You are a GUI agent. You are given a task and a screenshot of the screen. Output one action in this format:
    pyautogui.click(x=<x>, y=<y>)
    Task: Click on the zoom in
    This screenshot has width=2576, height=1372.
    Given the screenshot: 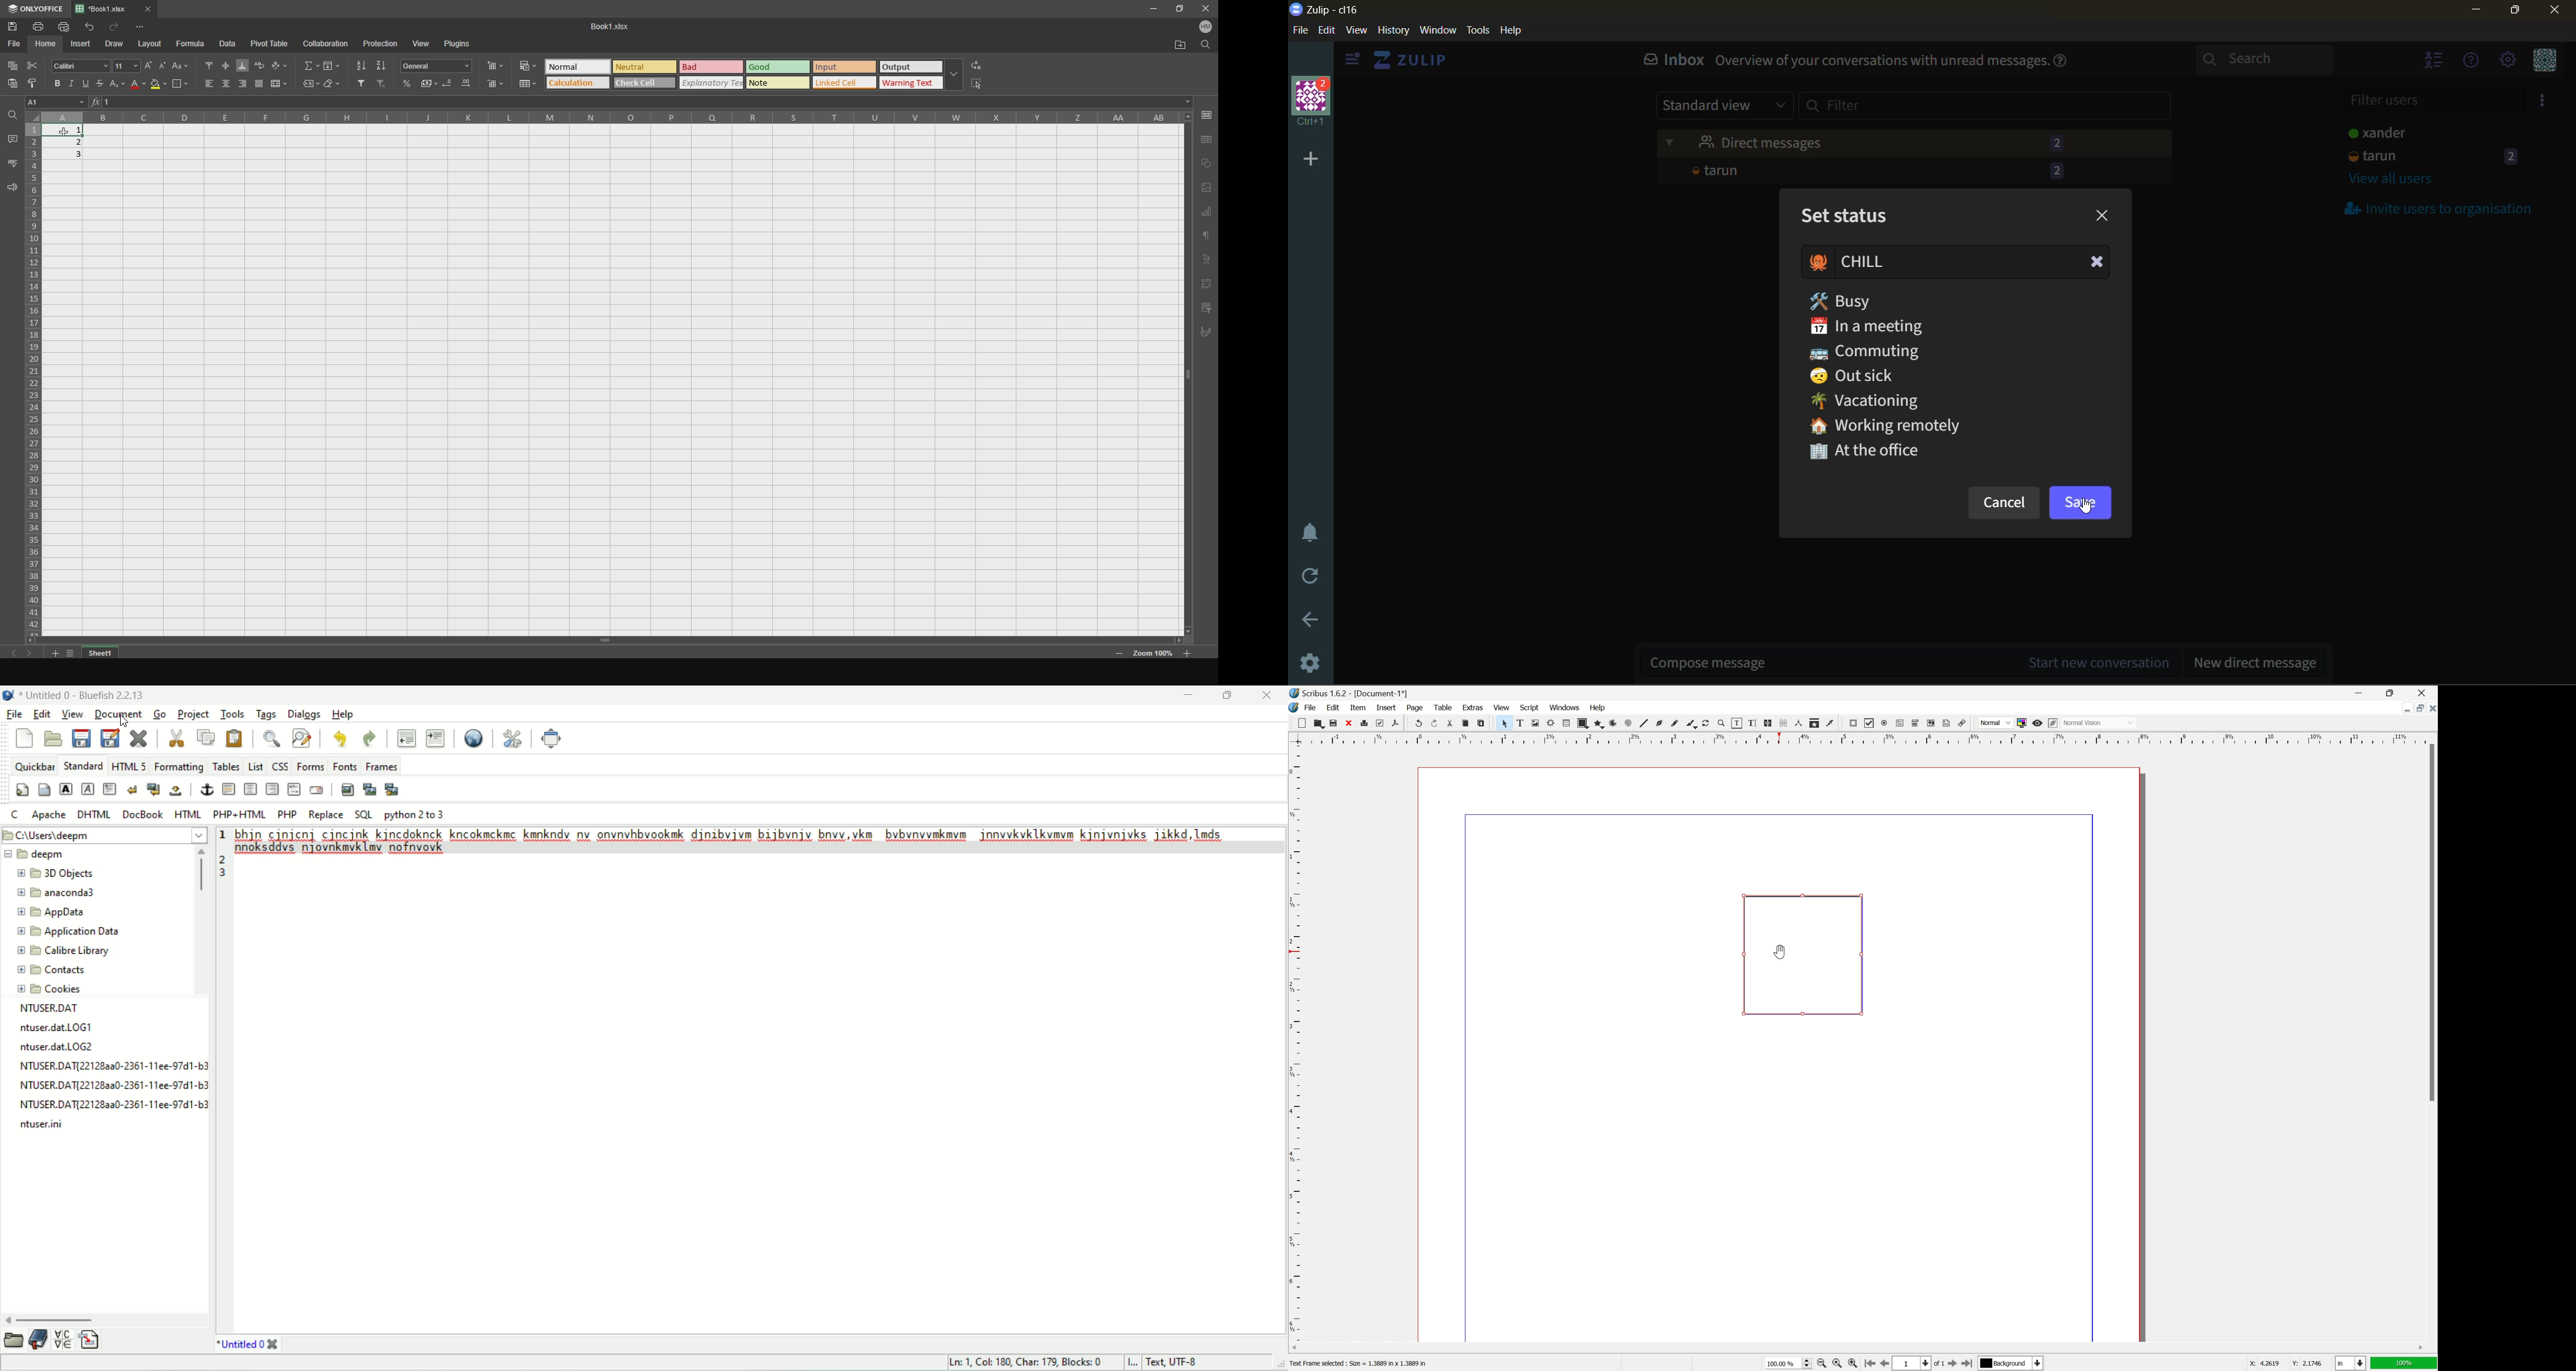 What is the action you would take?
    pyautogui.click(x=1120, y=654)
    